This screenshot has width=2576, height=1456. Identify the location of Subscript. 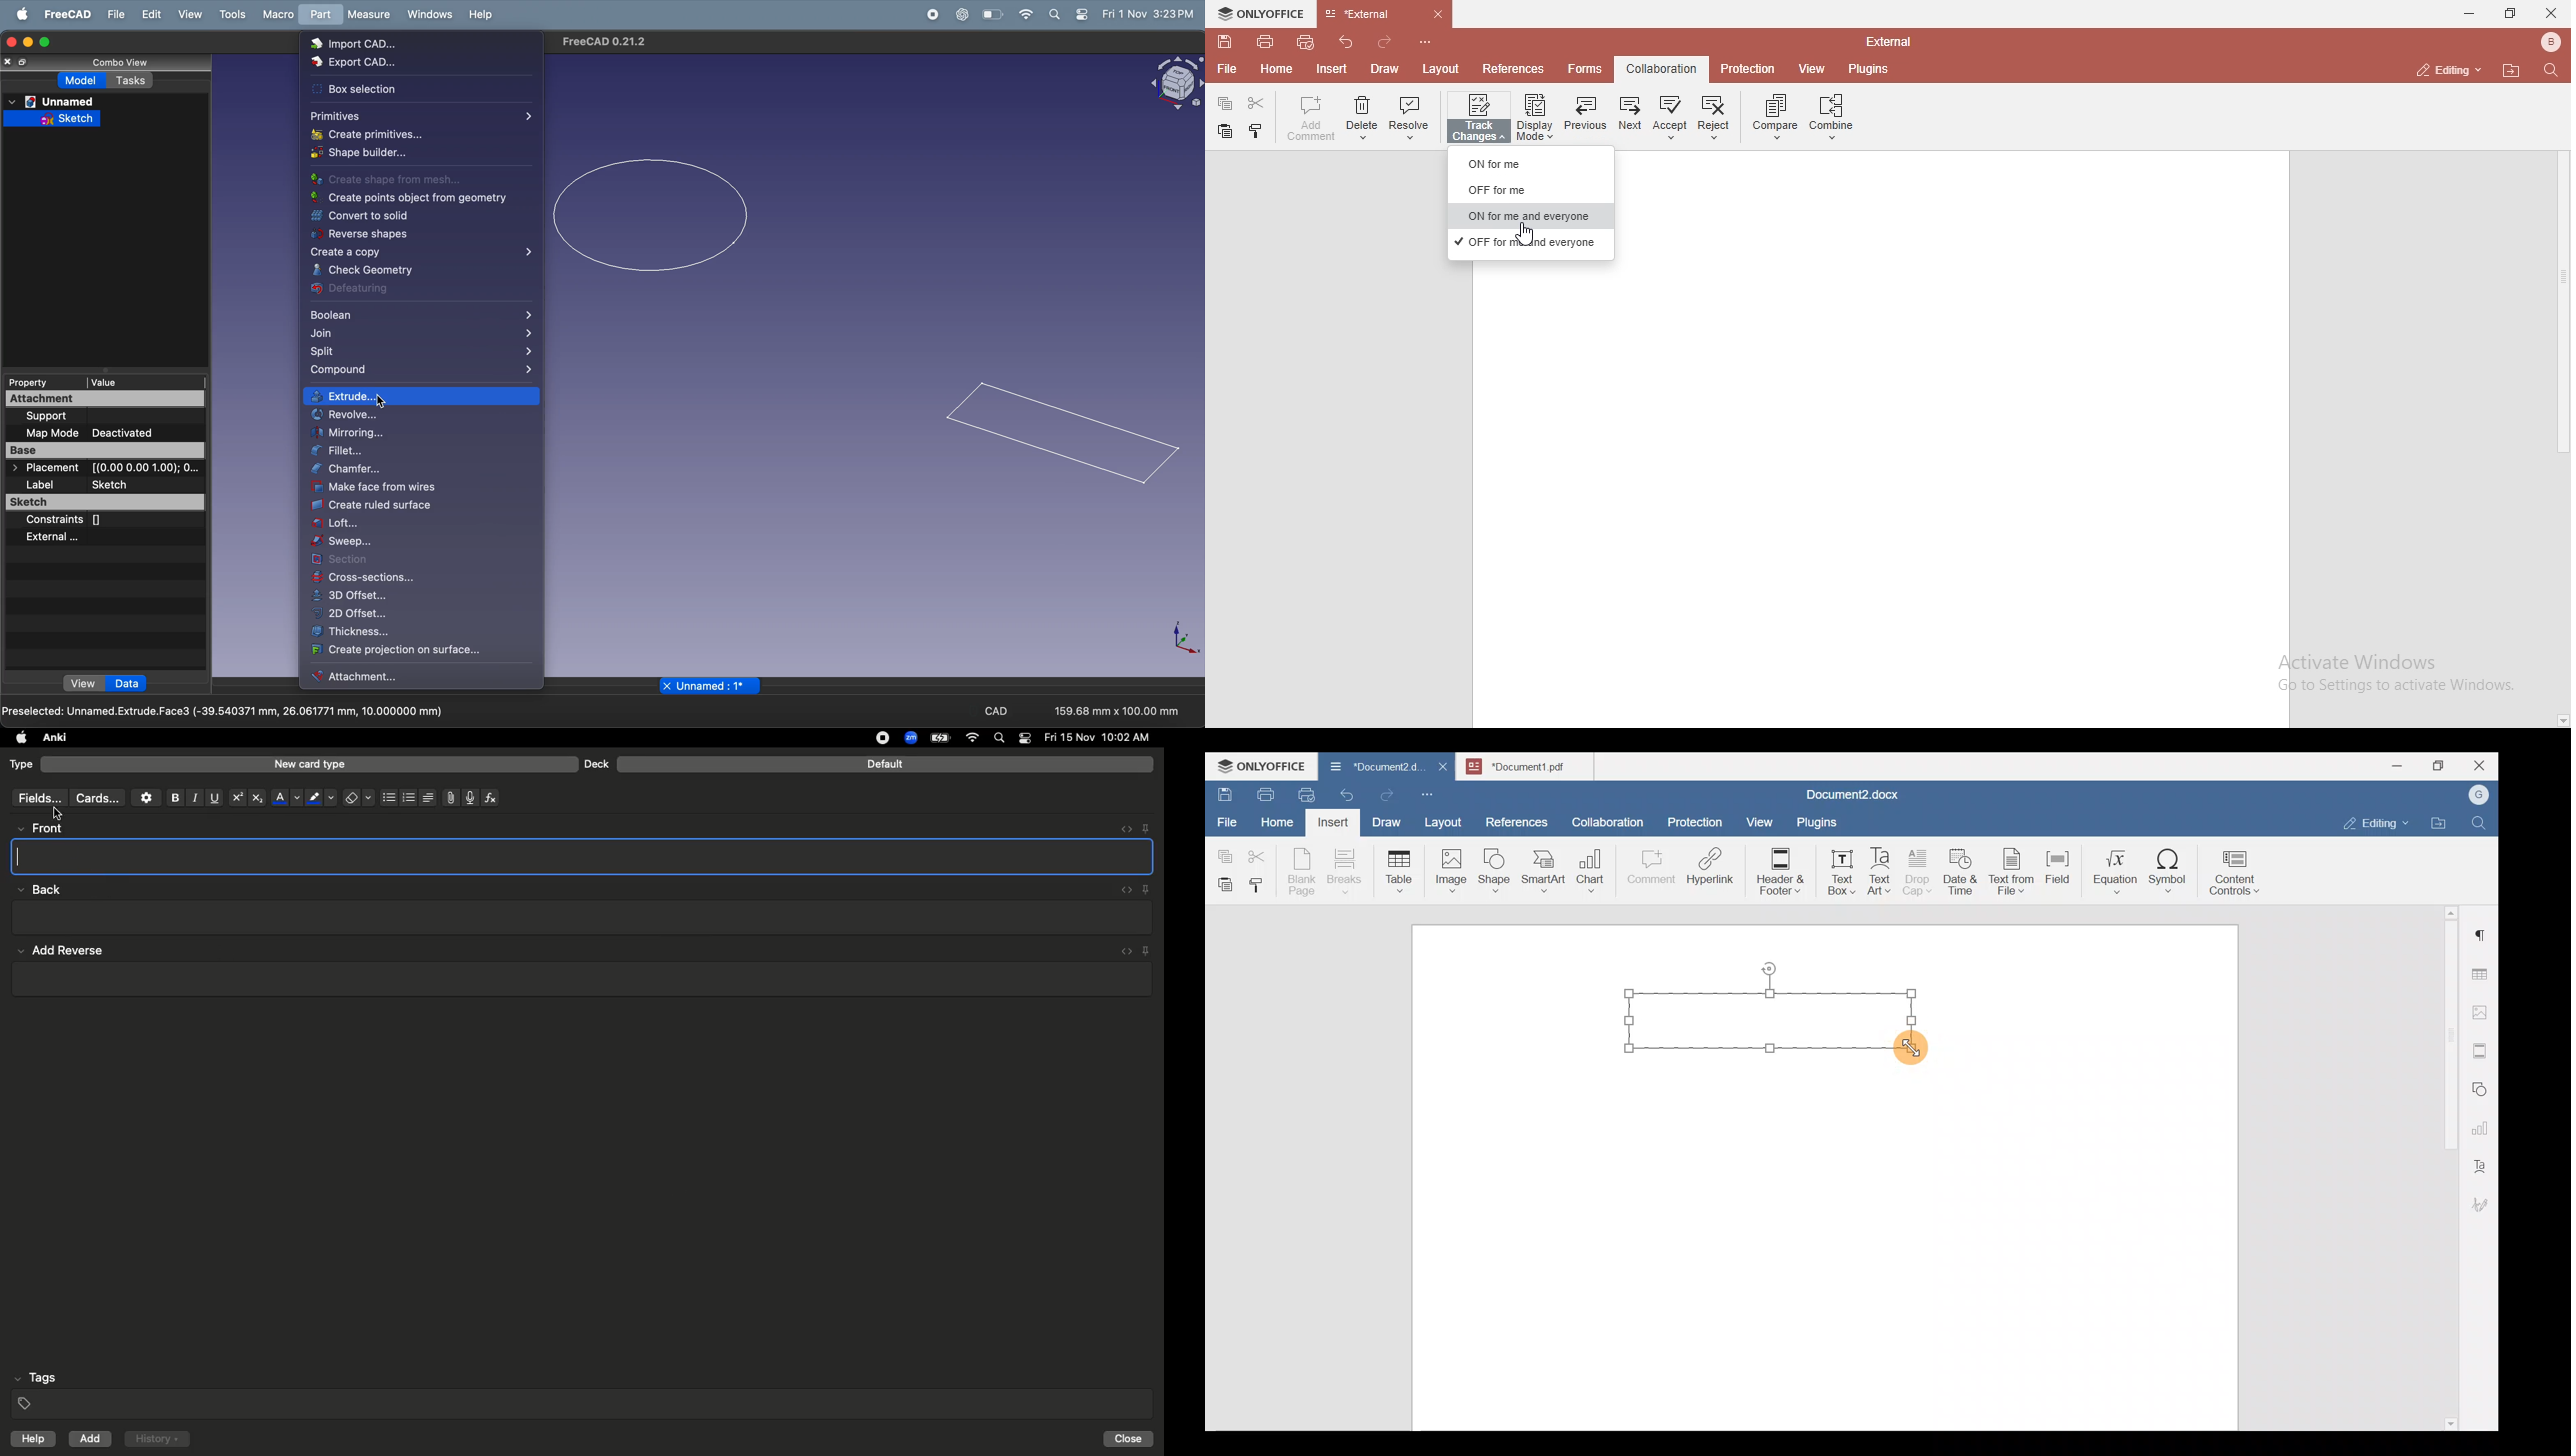
(257, 798).